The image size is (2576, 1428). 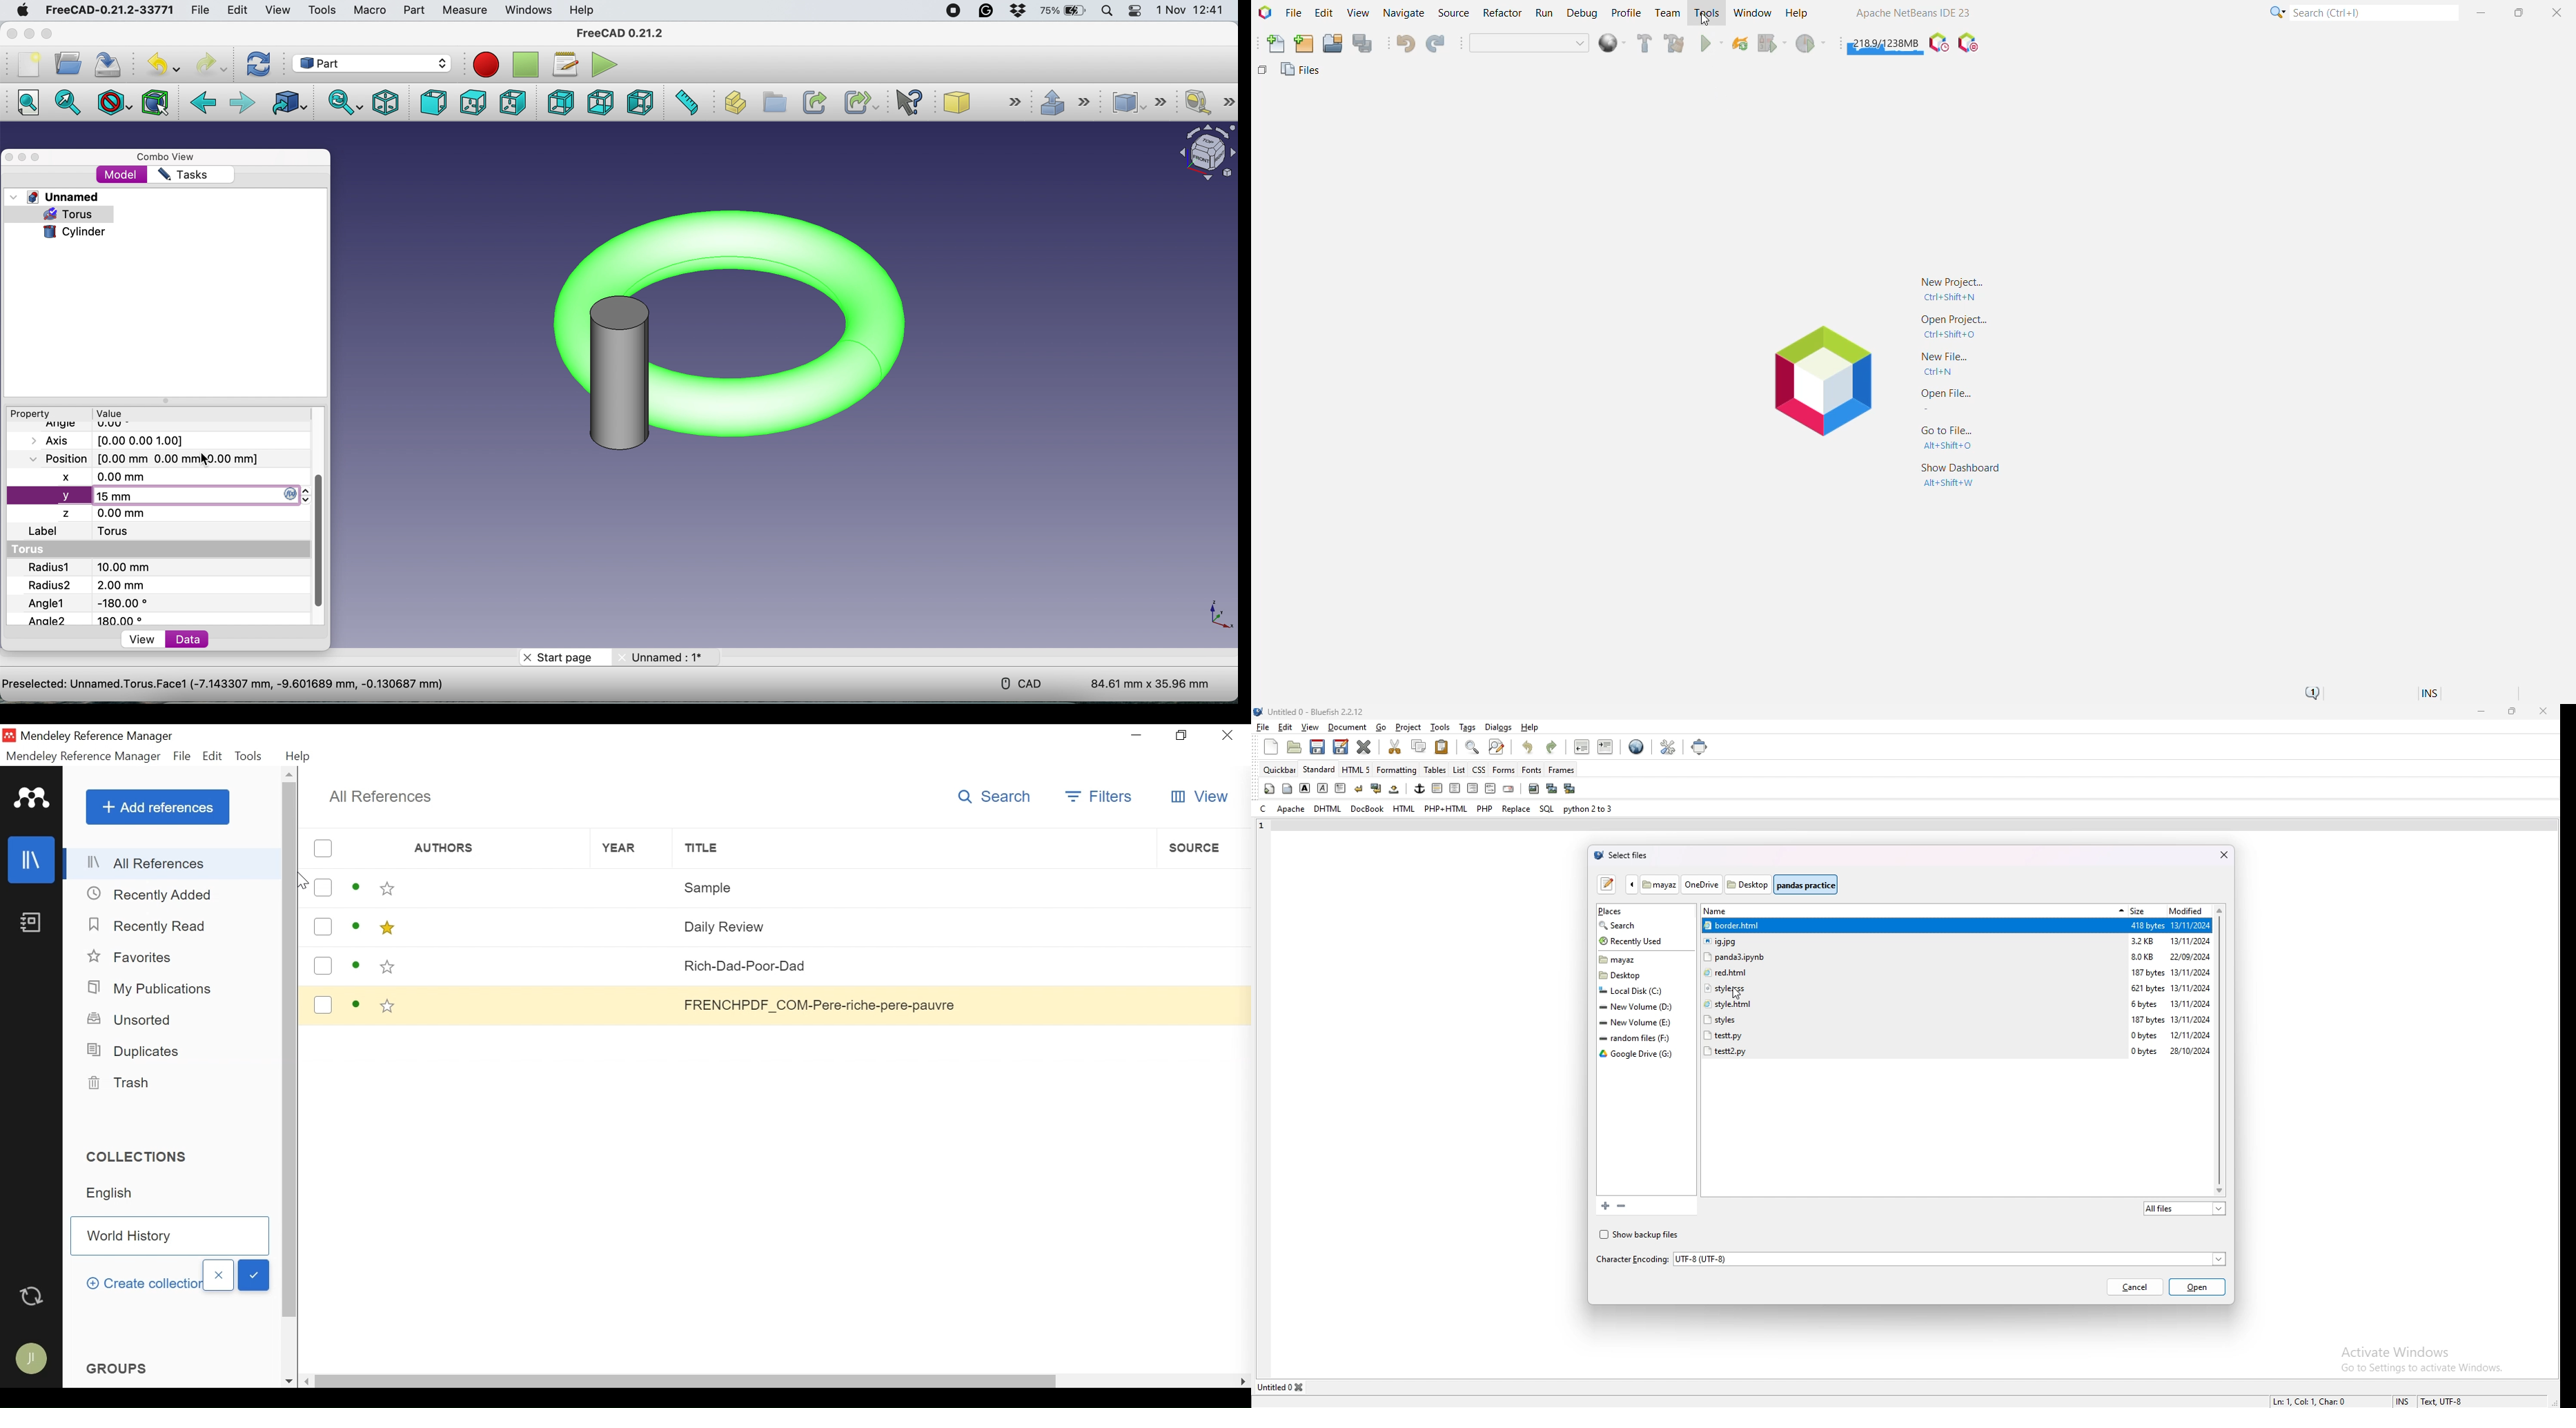 I want to click on Year, so click(x=632, y=926).